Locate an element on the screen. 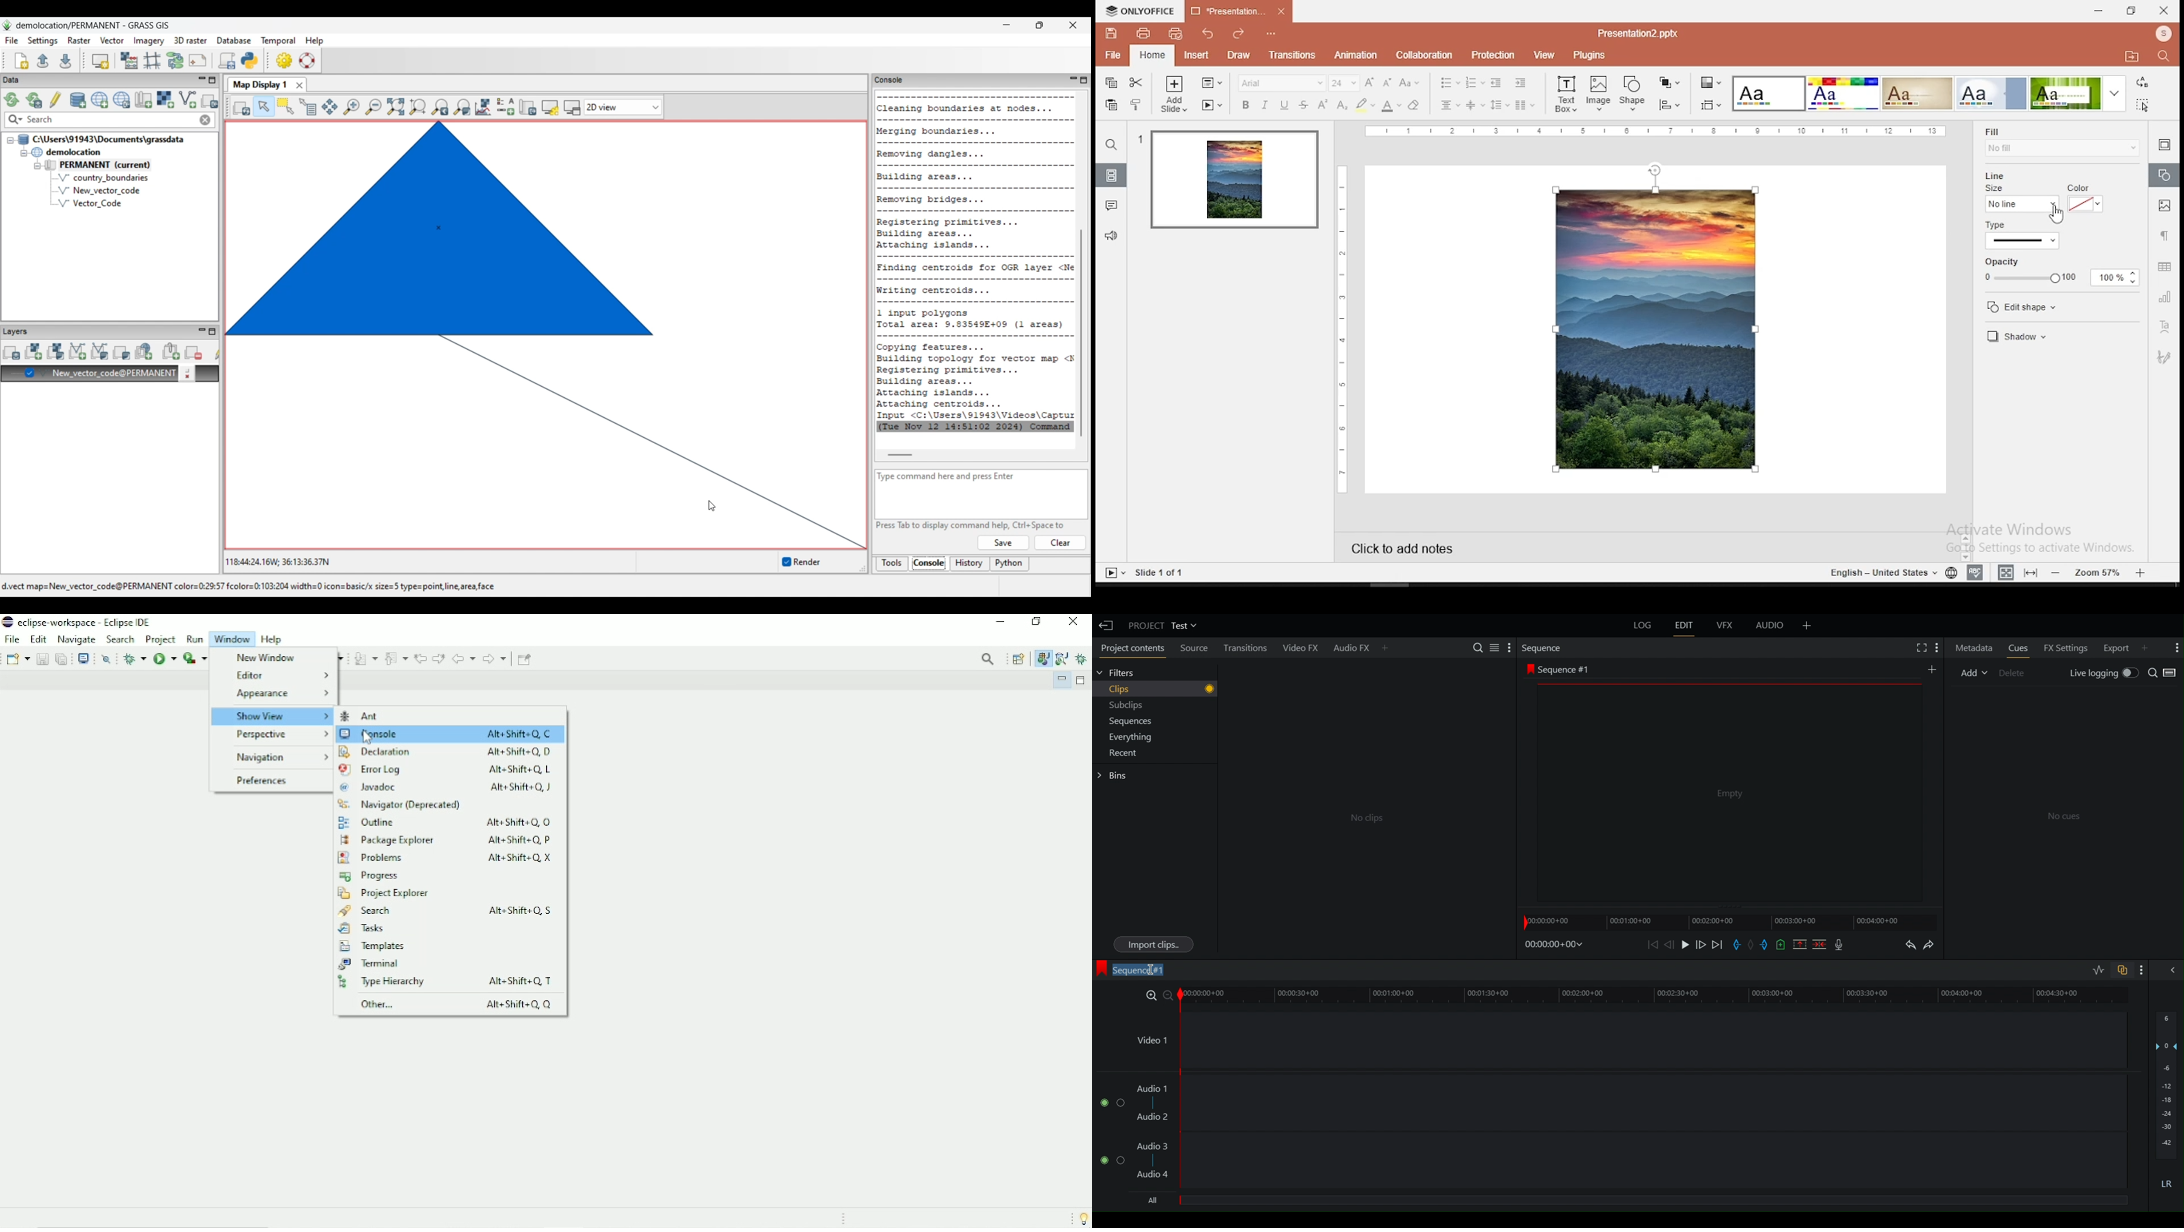 The image size is (2184, 1232). start slideshow is located at coordinates (1211, 107).